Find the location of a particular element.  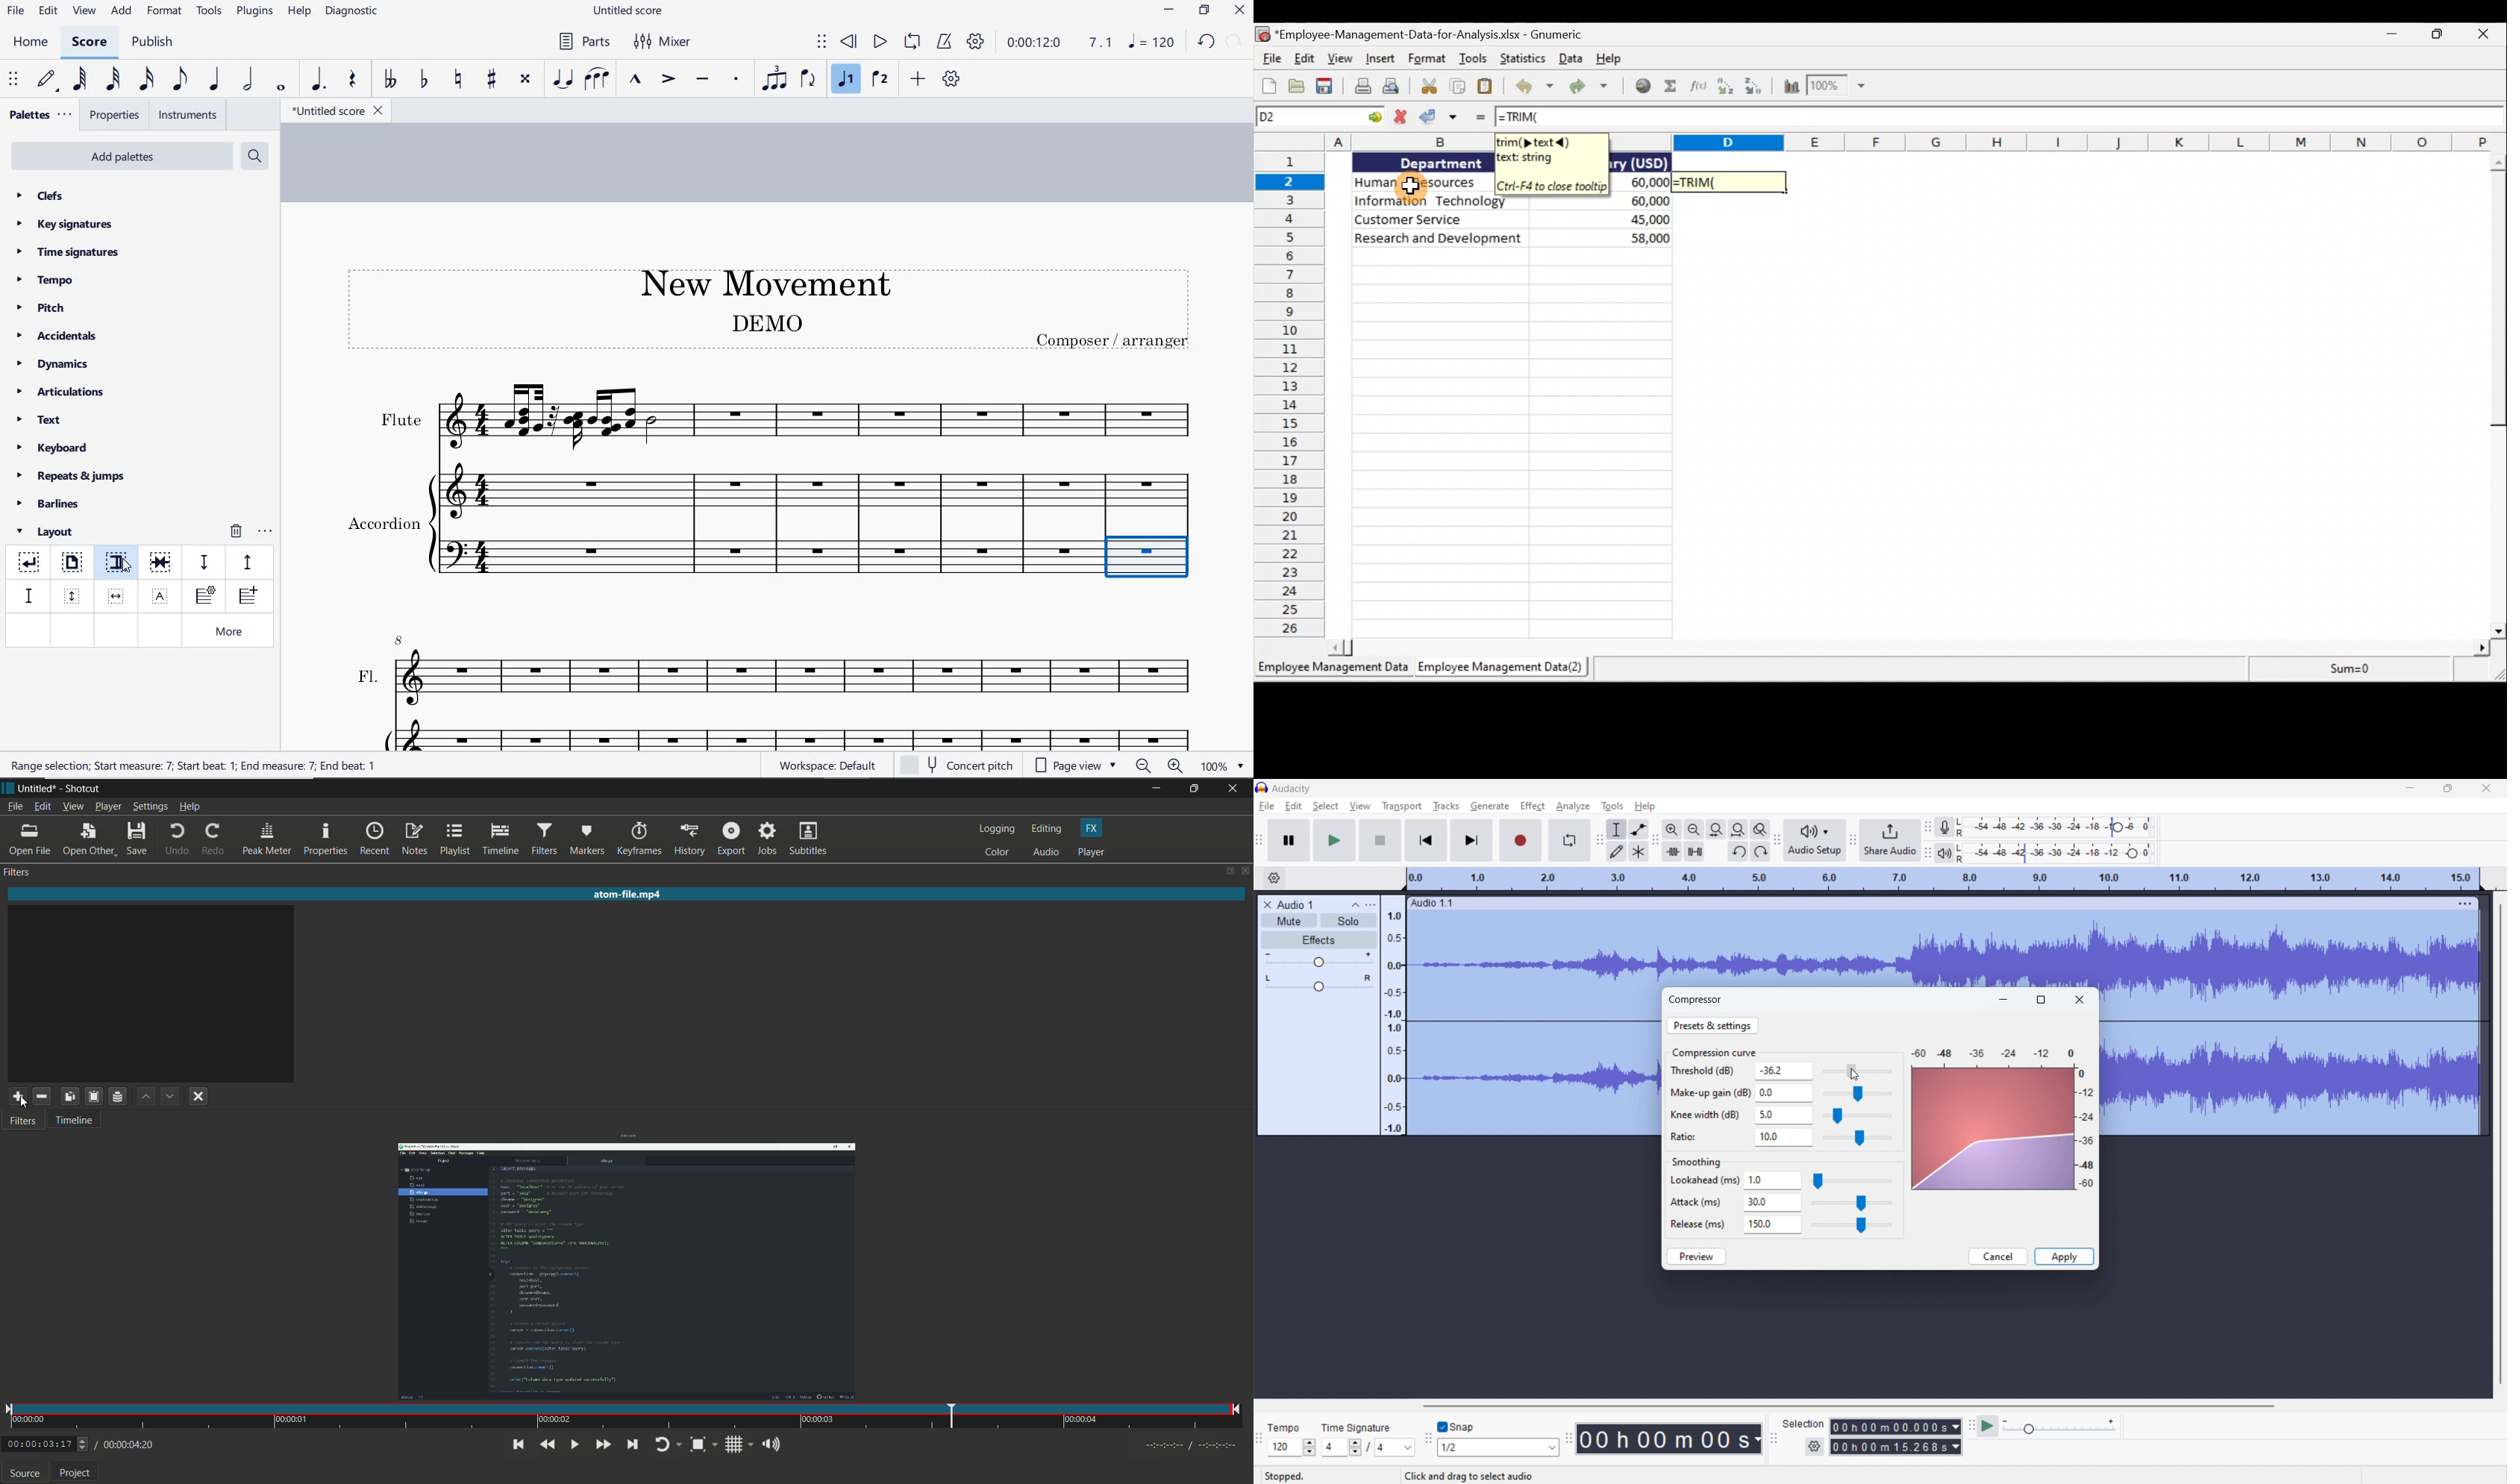

Audacity logo is located at coordinates (1262, 787).